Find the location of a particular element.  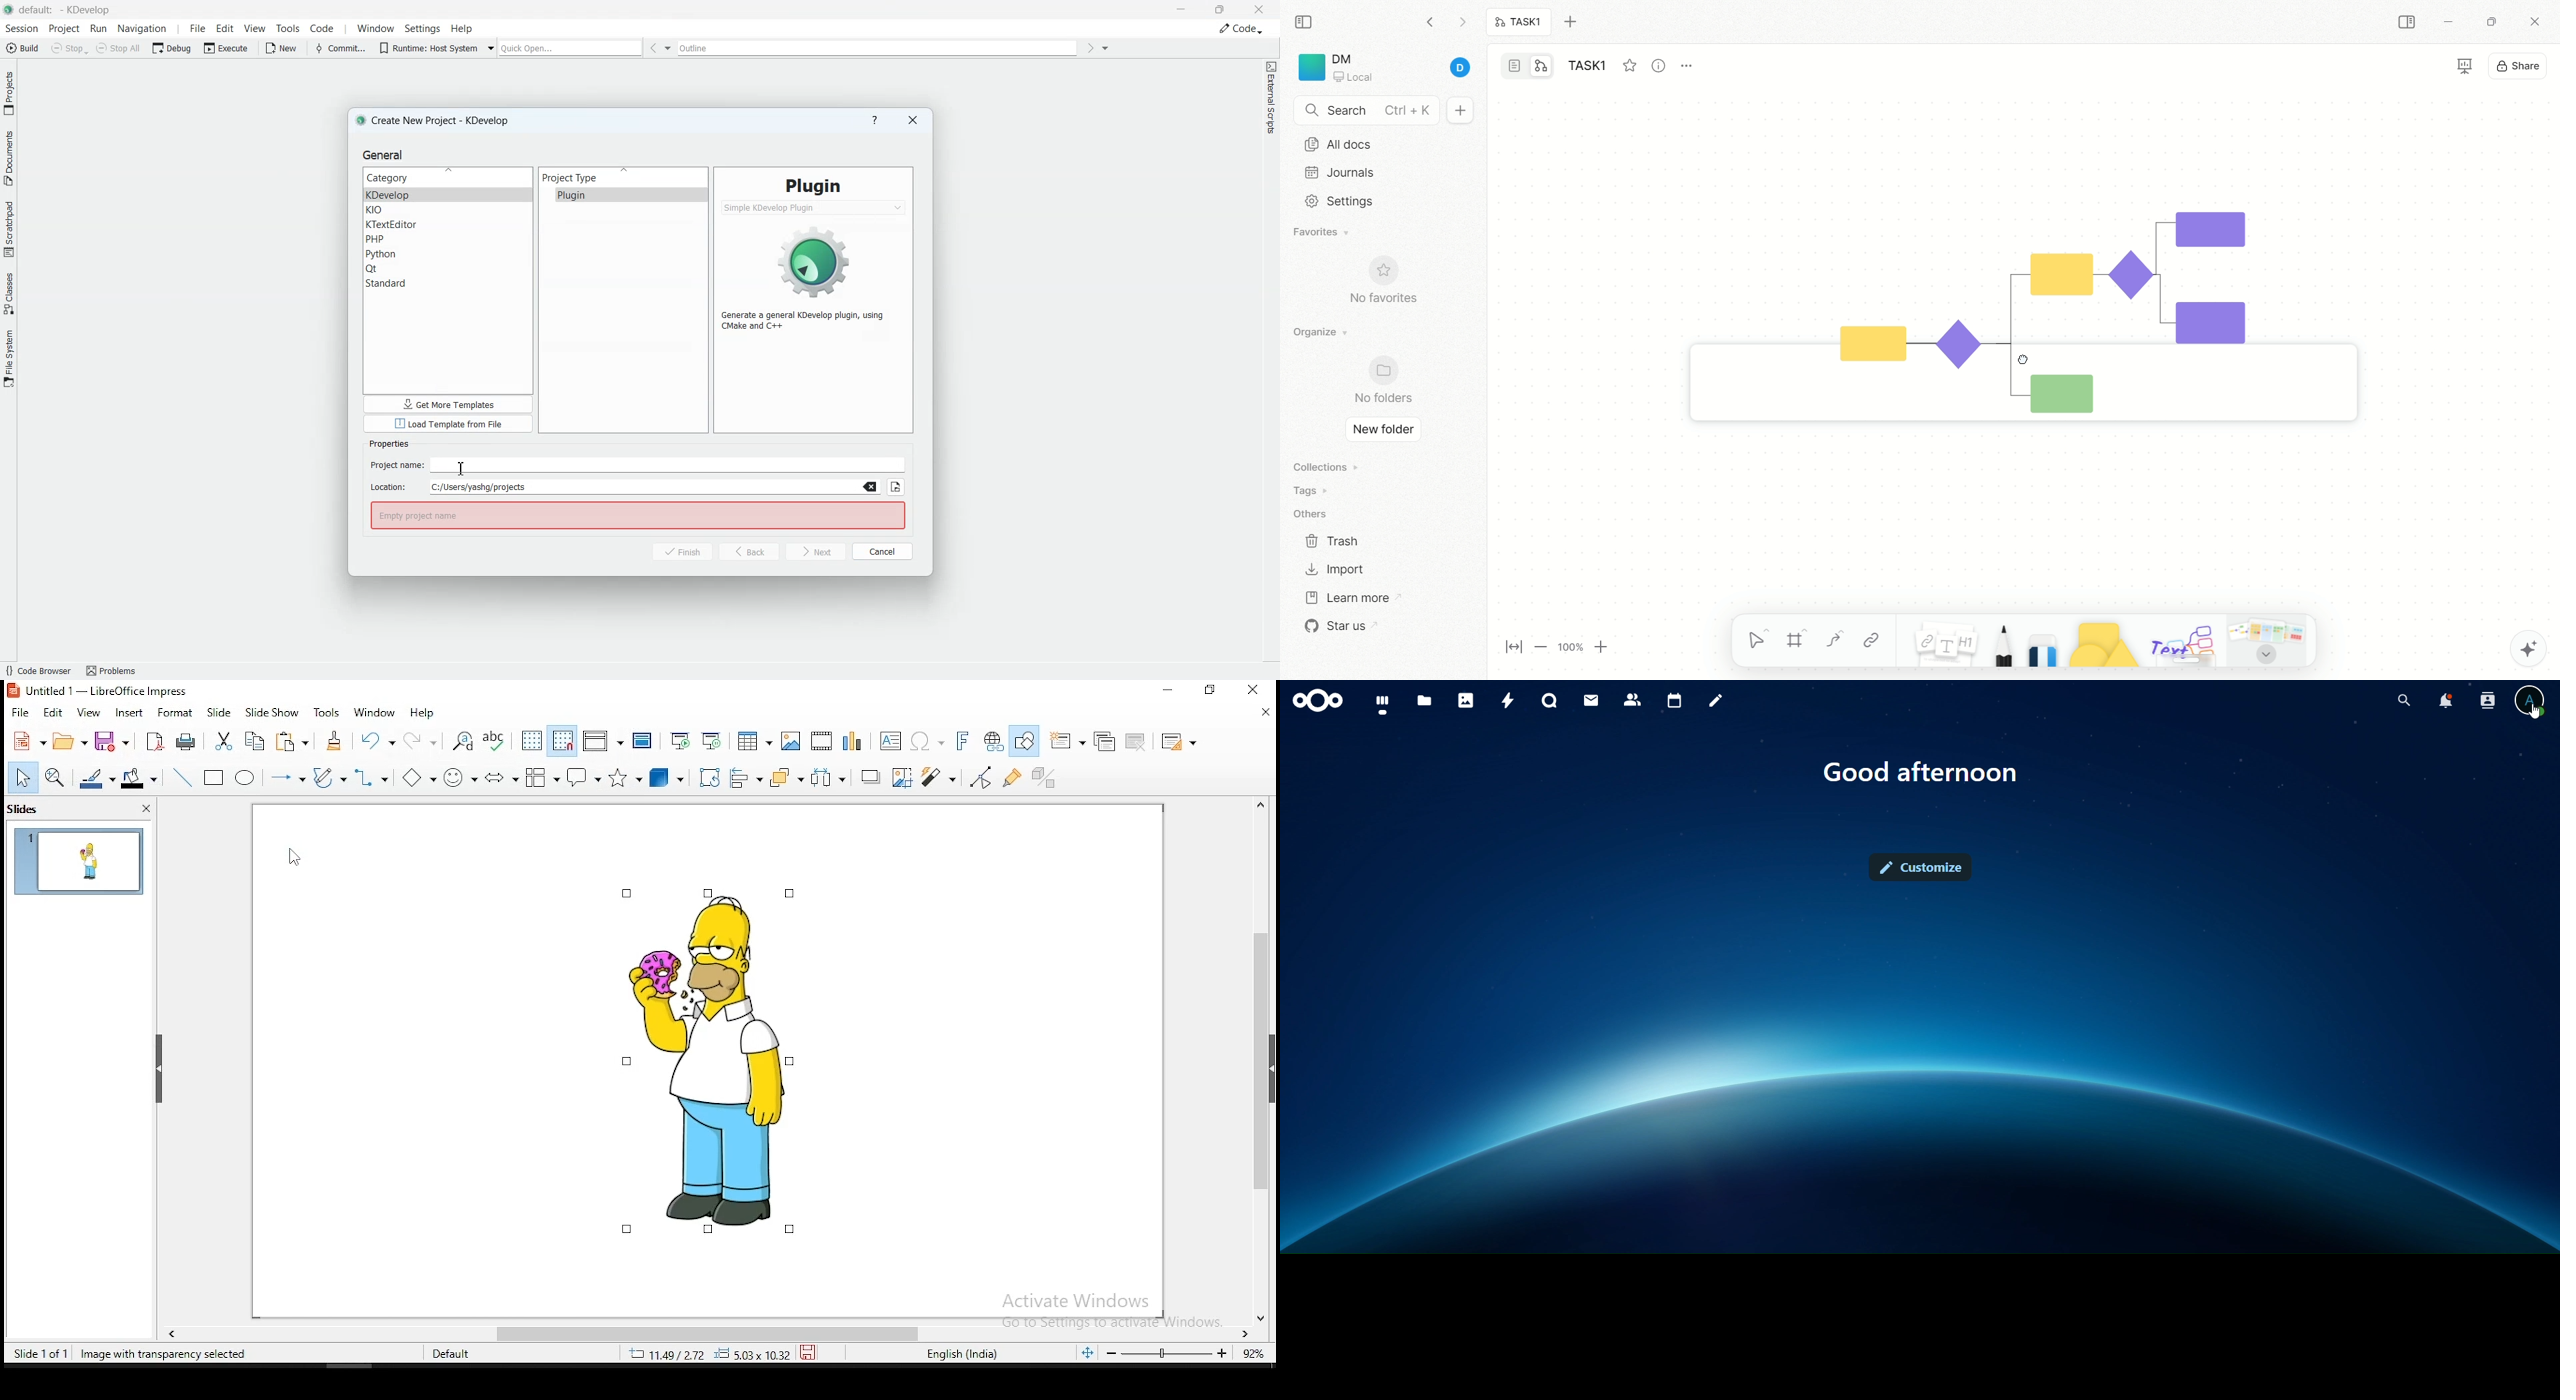

scoll left is located at coordinates (172, 1335).